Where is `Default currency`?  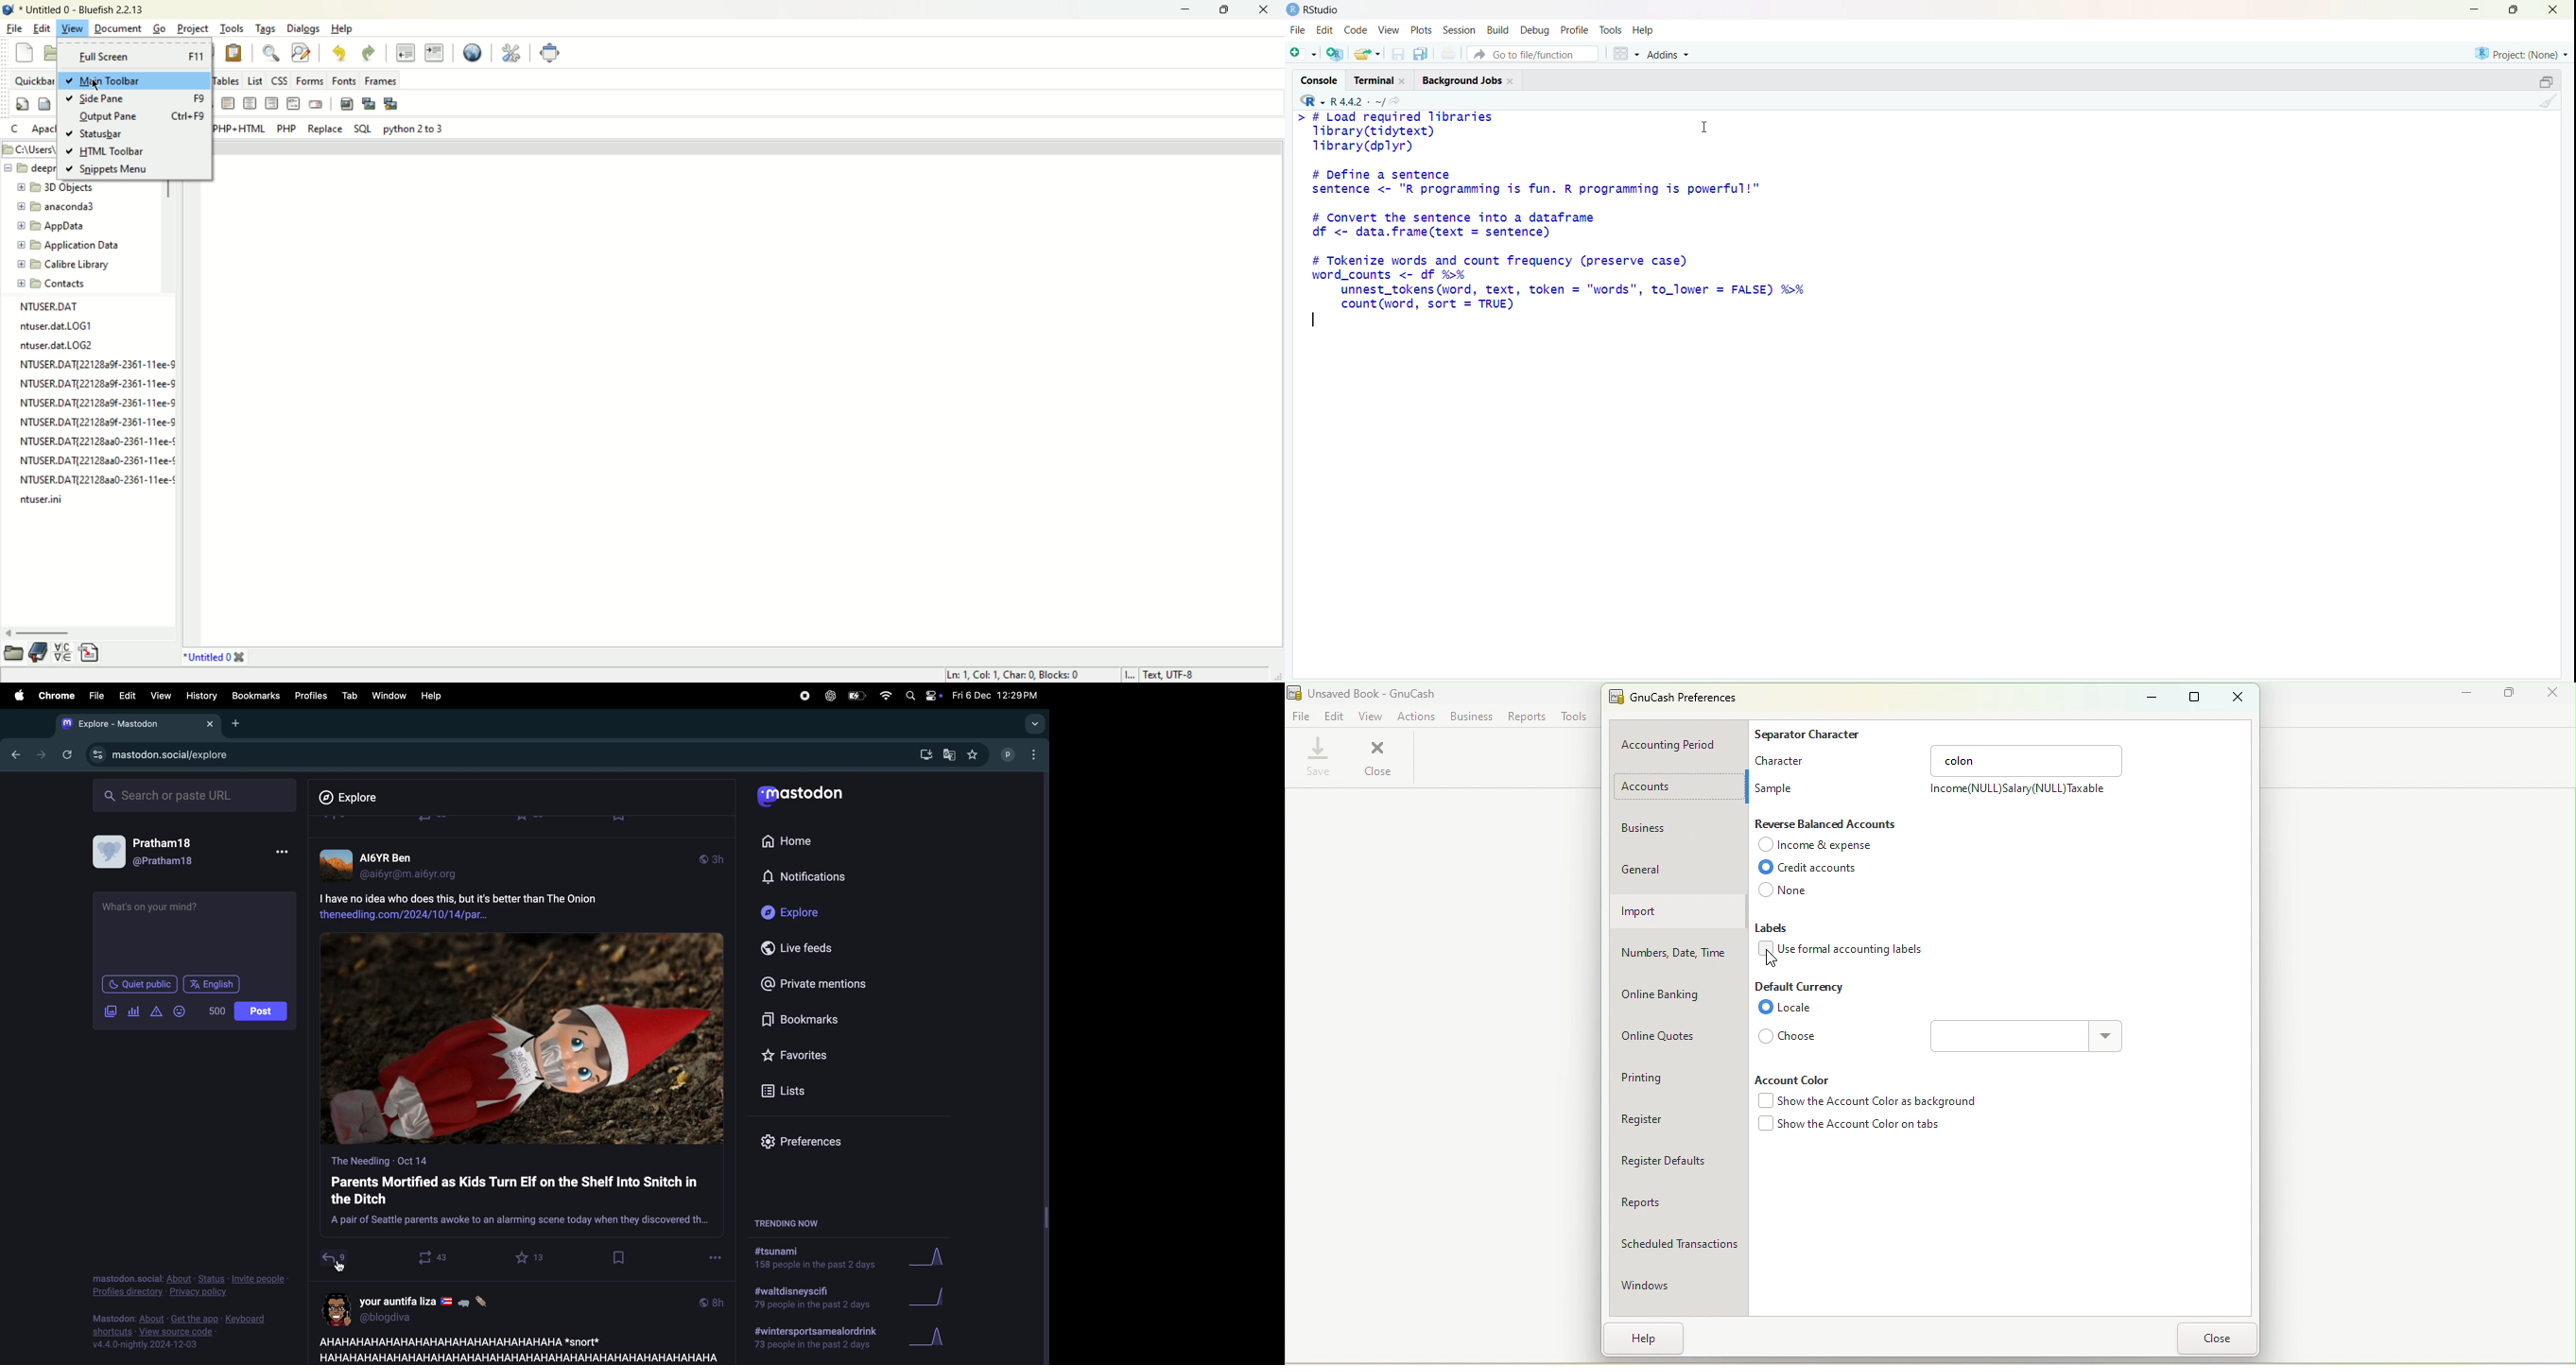 Default currency is located at coordinates (1802, 986).